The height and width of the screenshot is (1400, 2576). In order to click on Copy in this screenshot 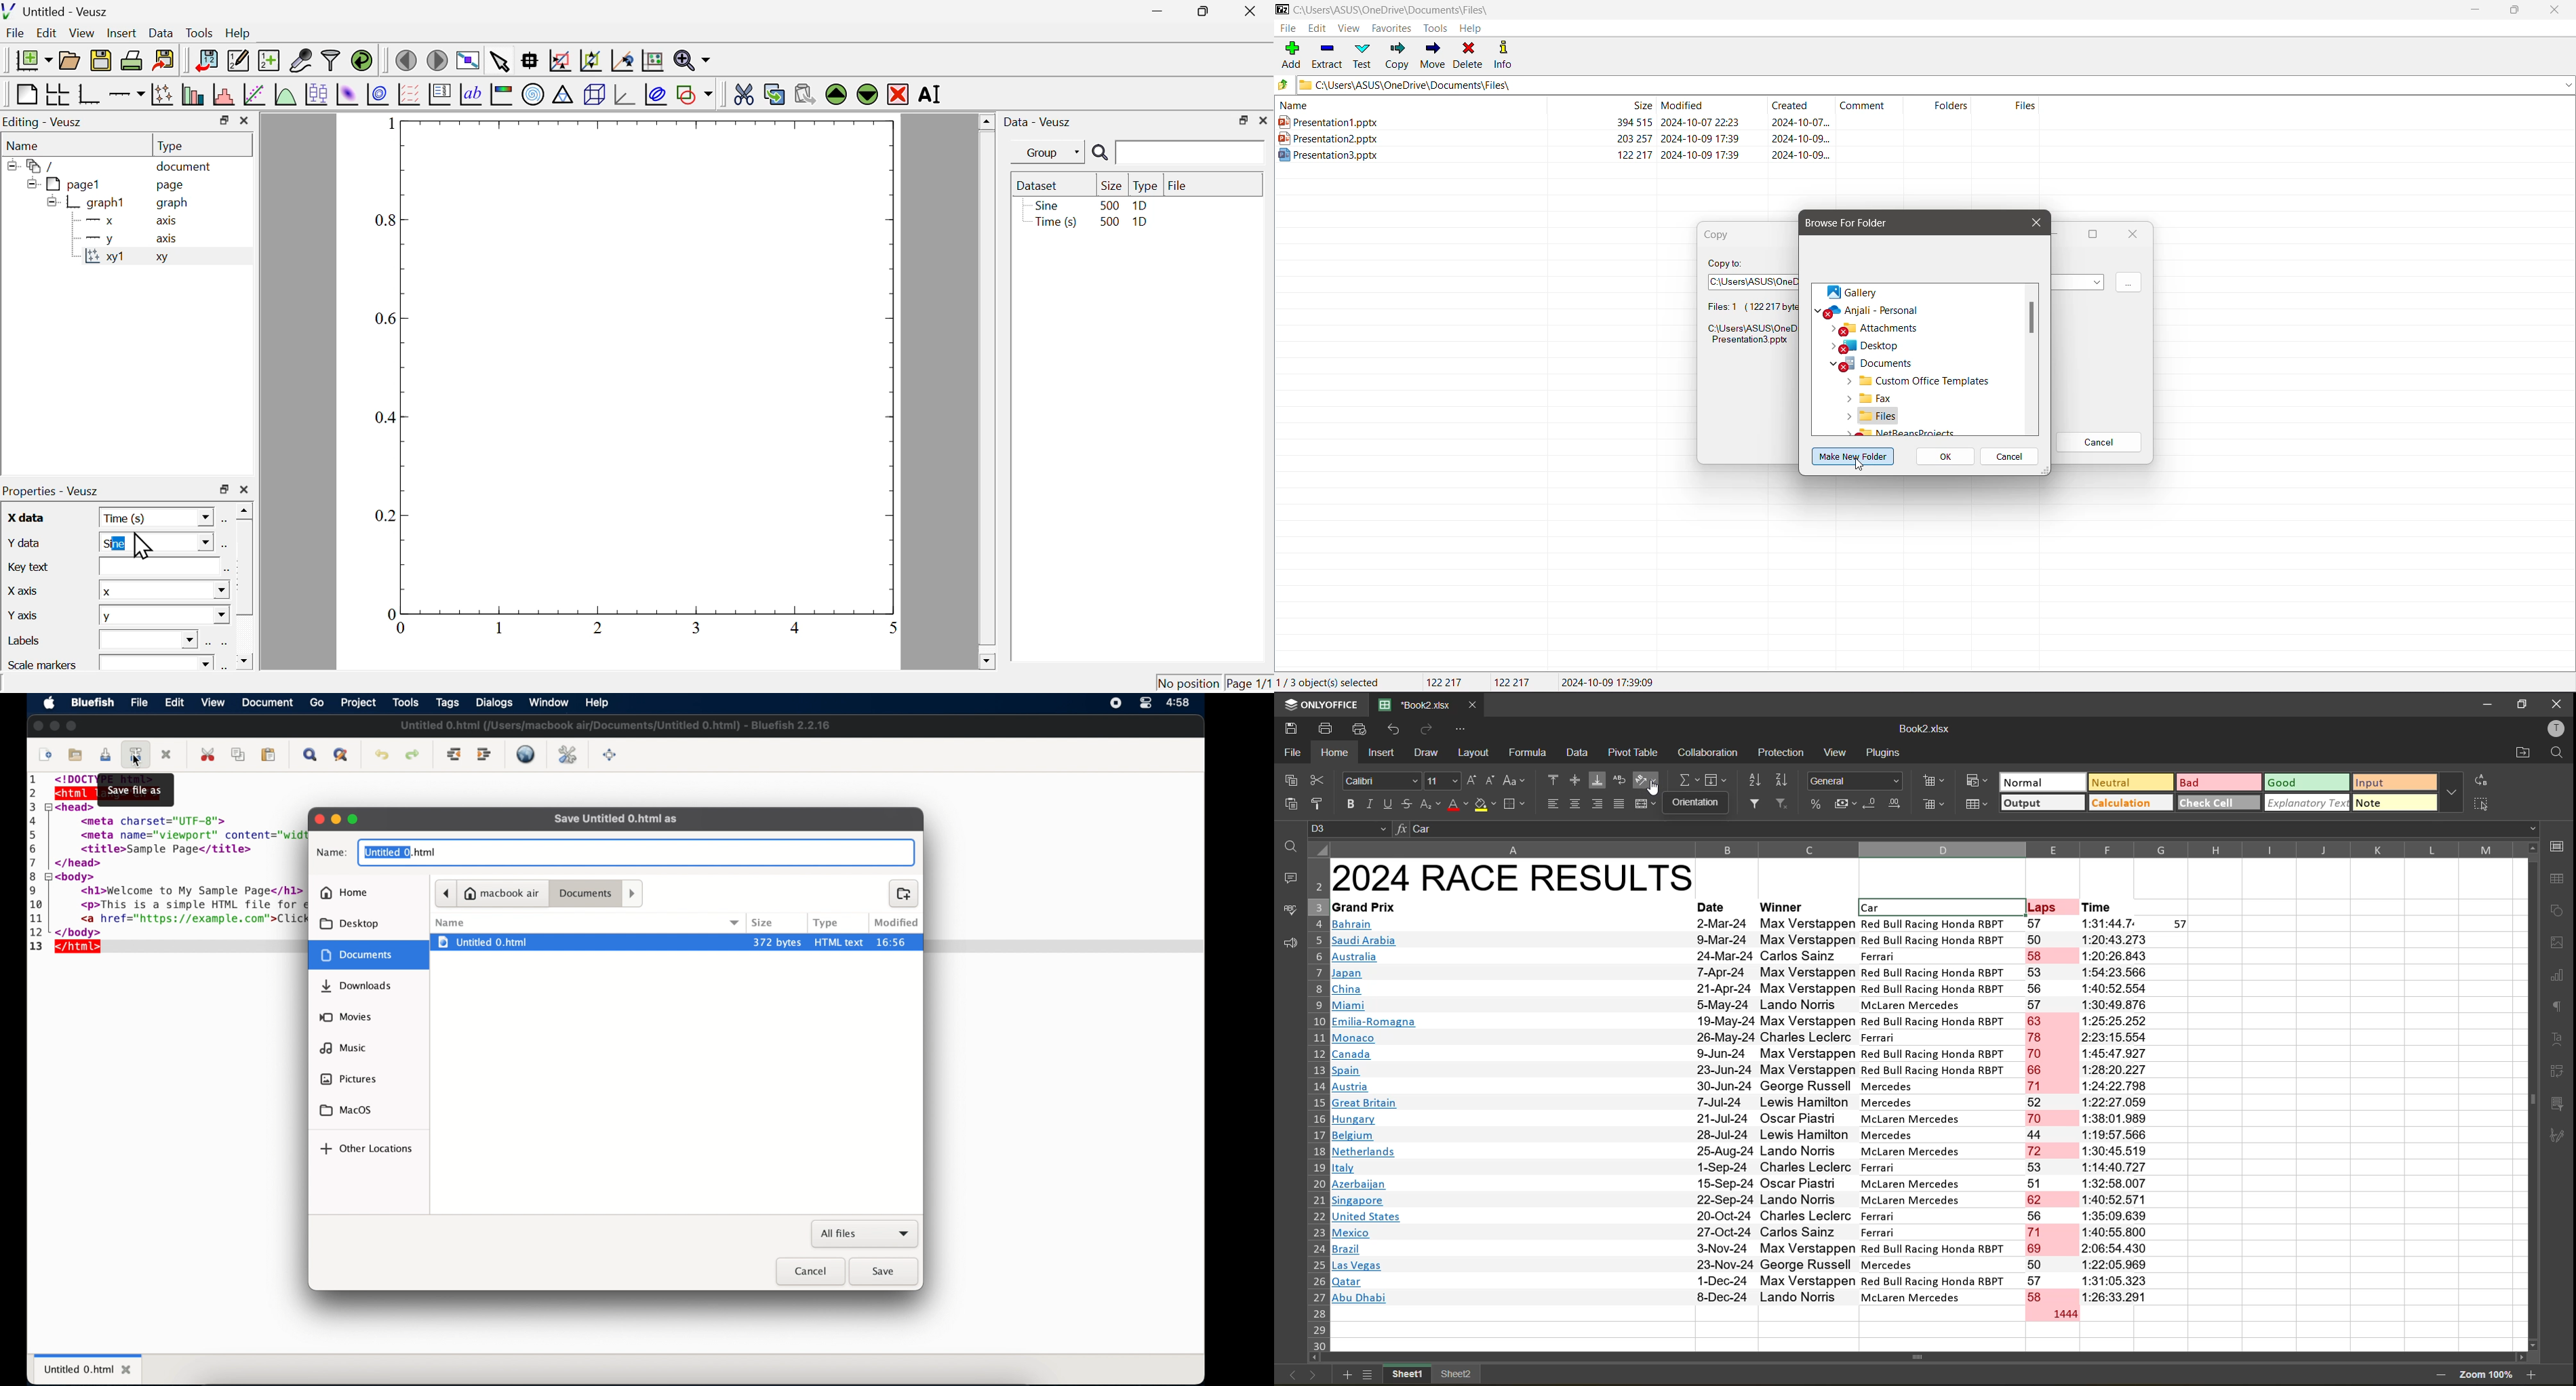, I will do `click(1398, 57)`.